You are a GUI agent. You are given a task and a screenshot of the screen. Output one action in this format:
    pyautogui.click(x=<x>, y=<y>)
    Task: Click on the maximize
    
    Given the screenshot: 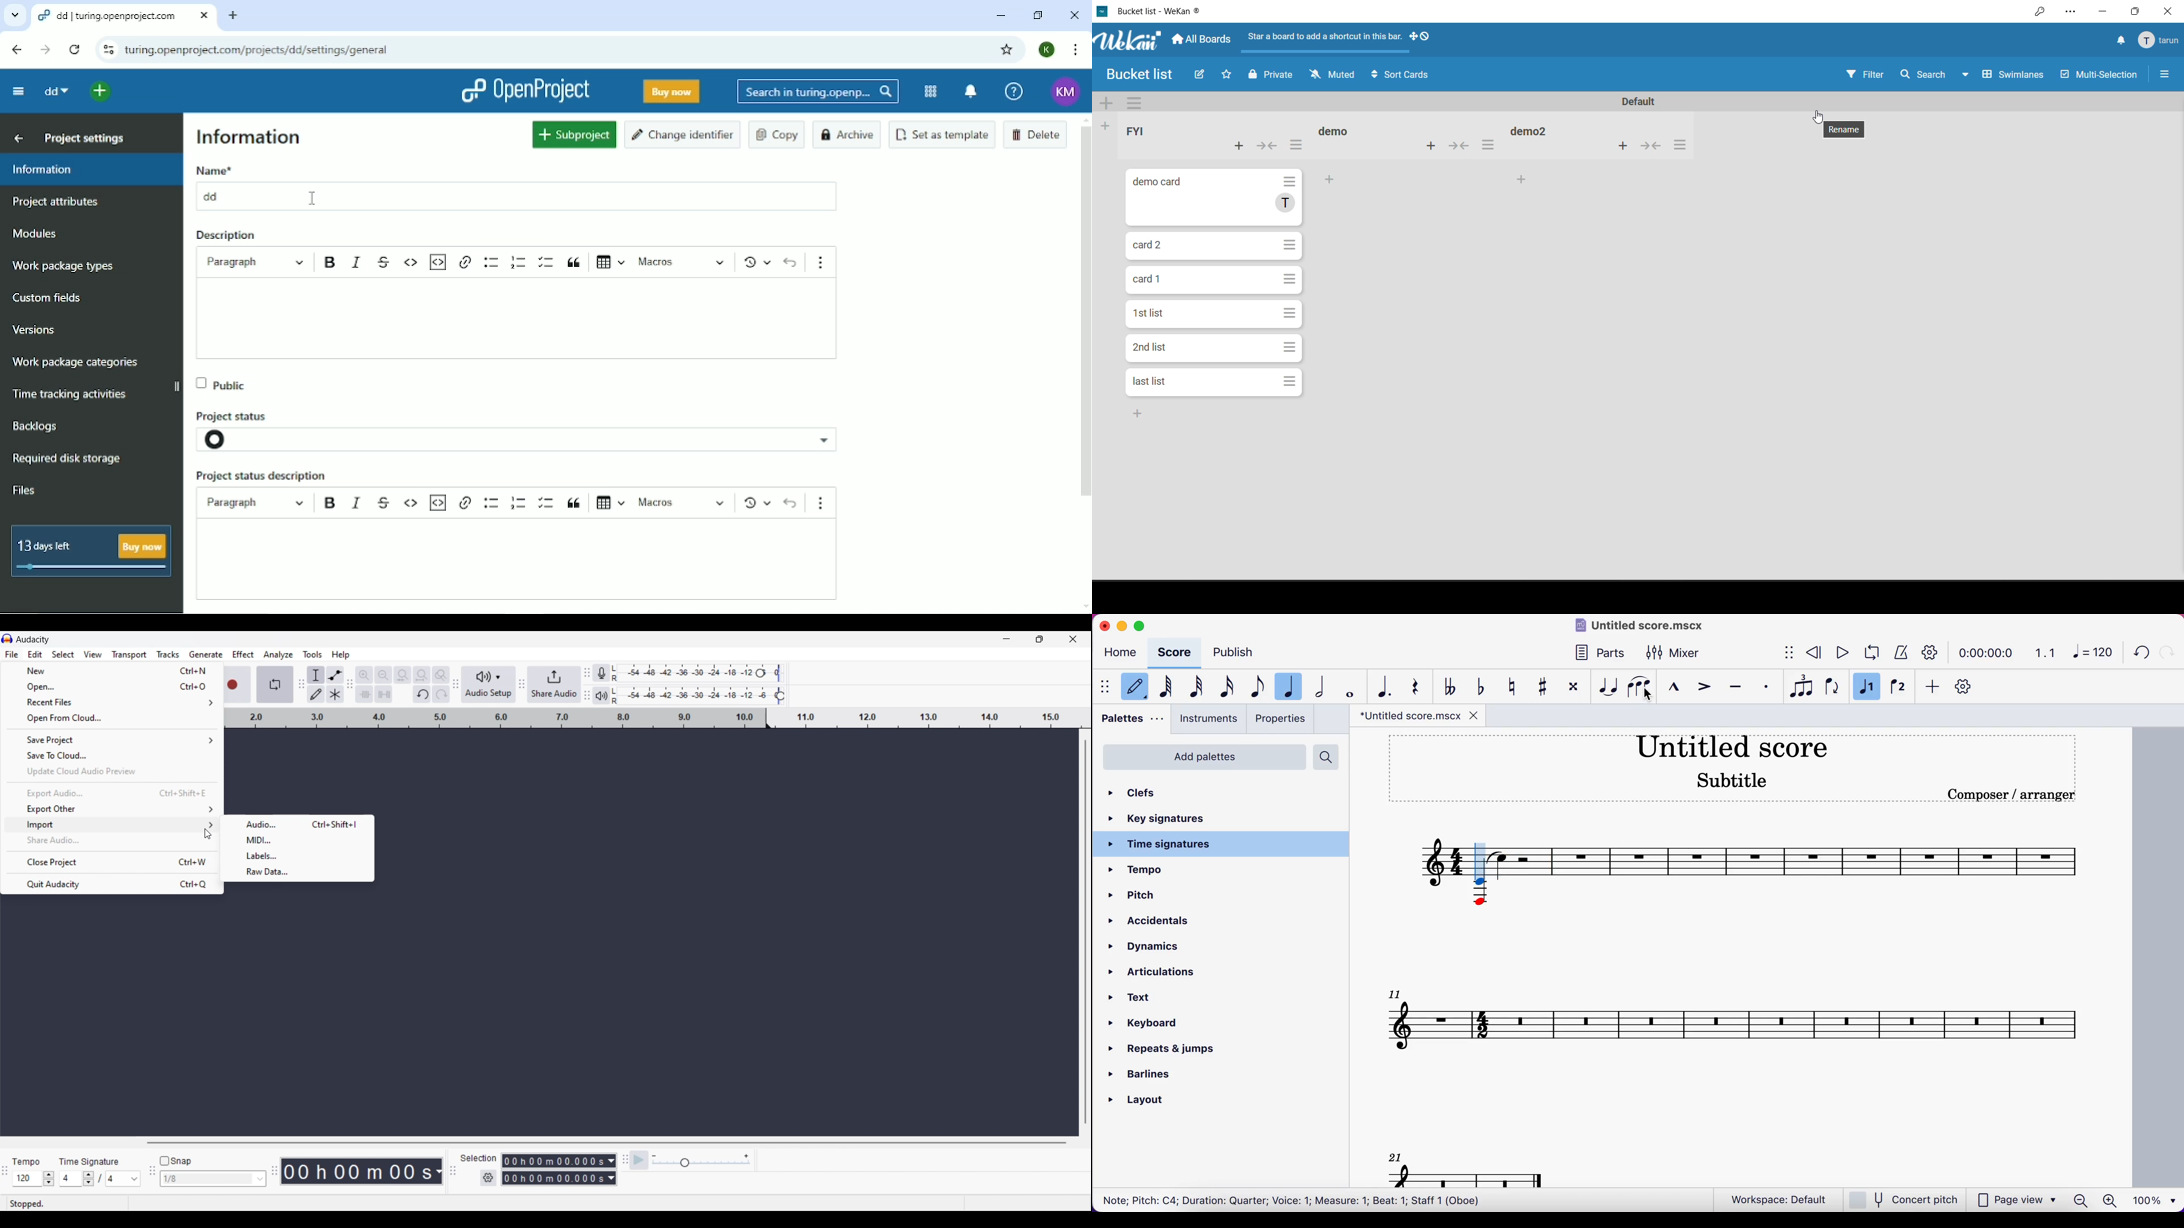 What is the action you would take?
    pyautogui.click(x=2137, y=10)
    